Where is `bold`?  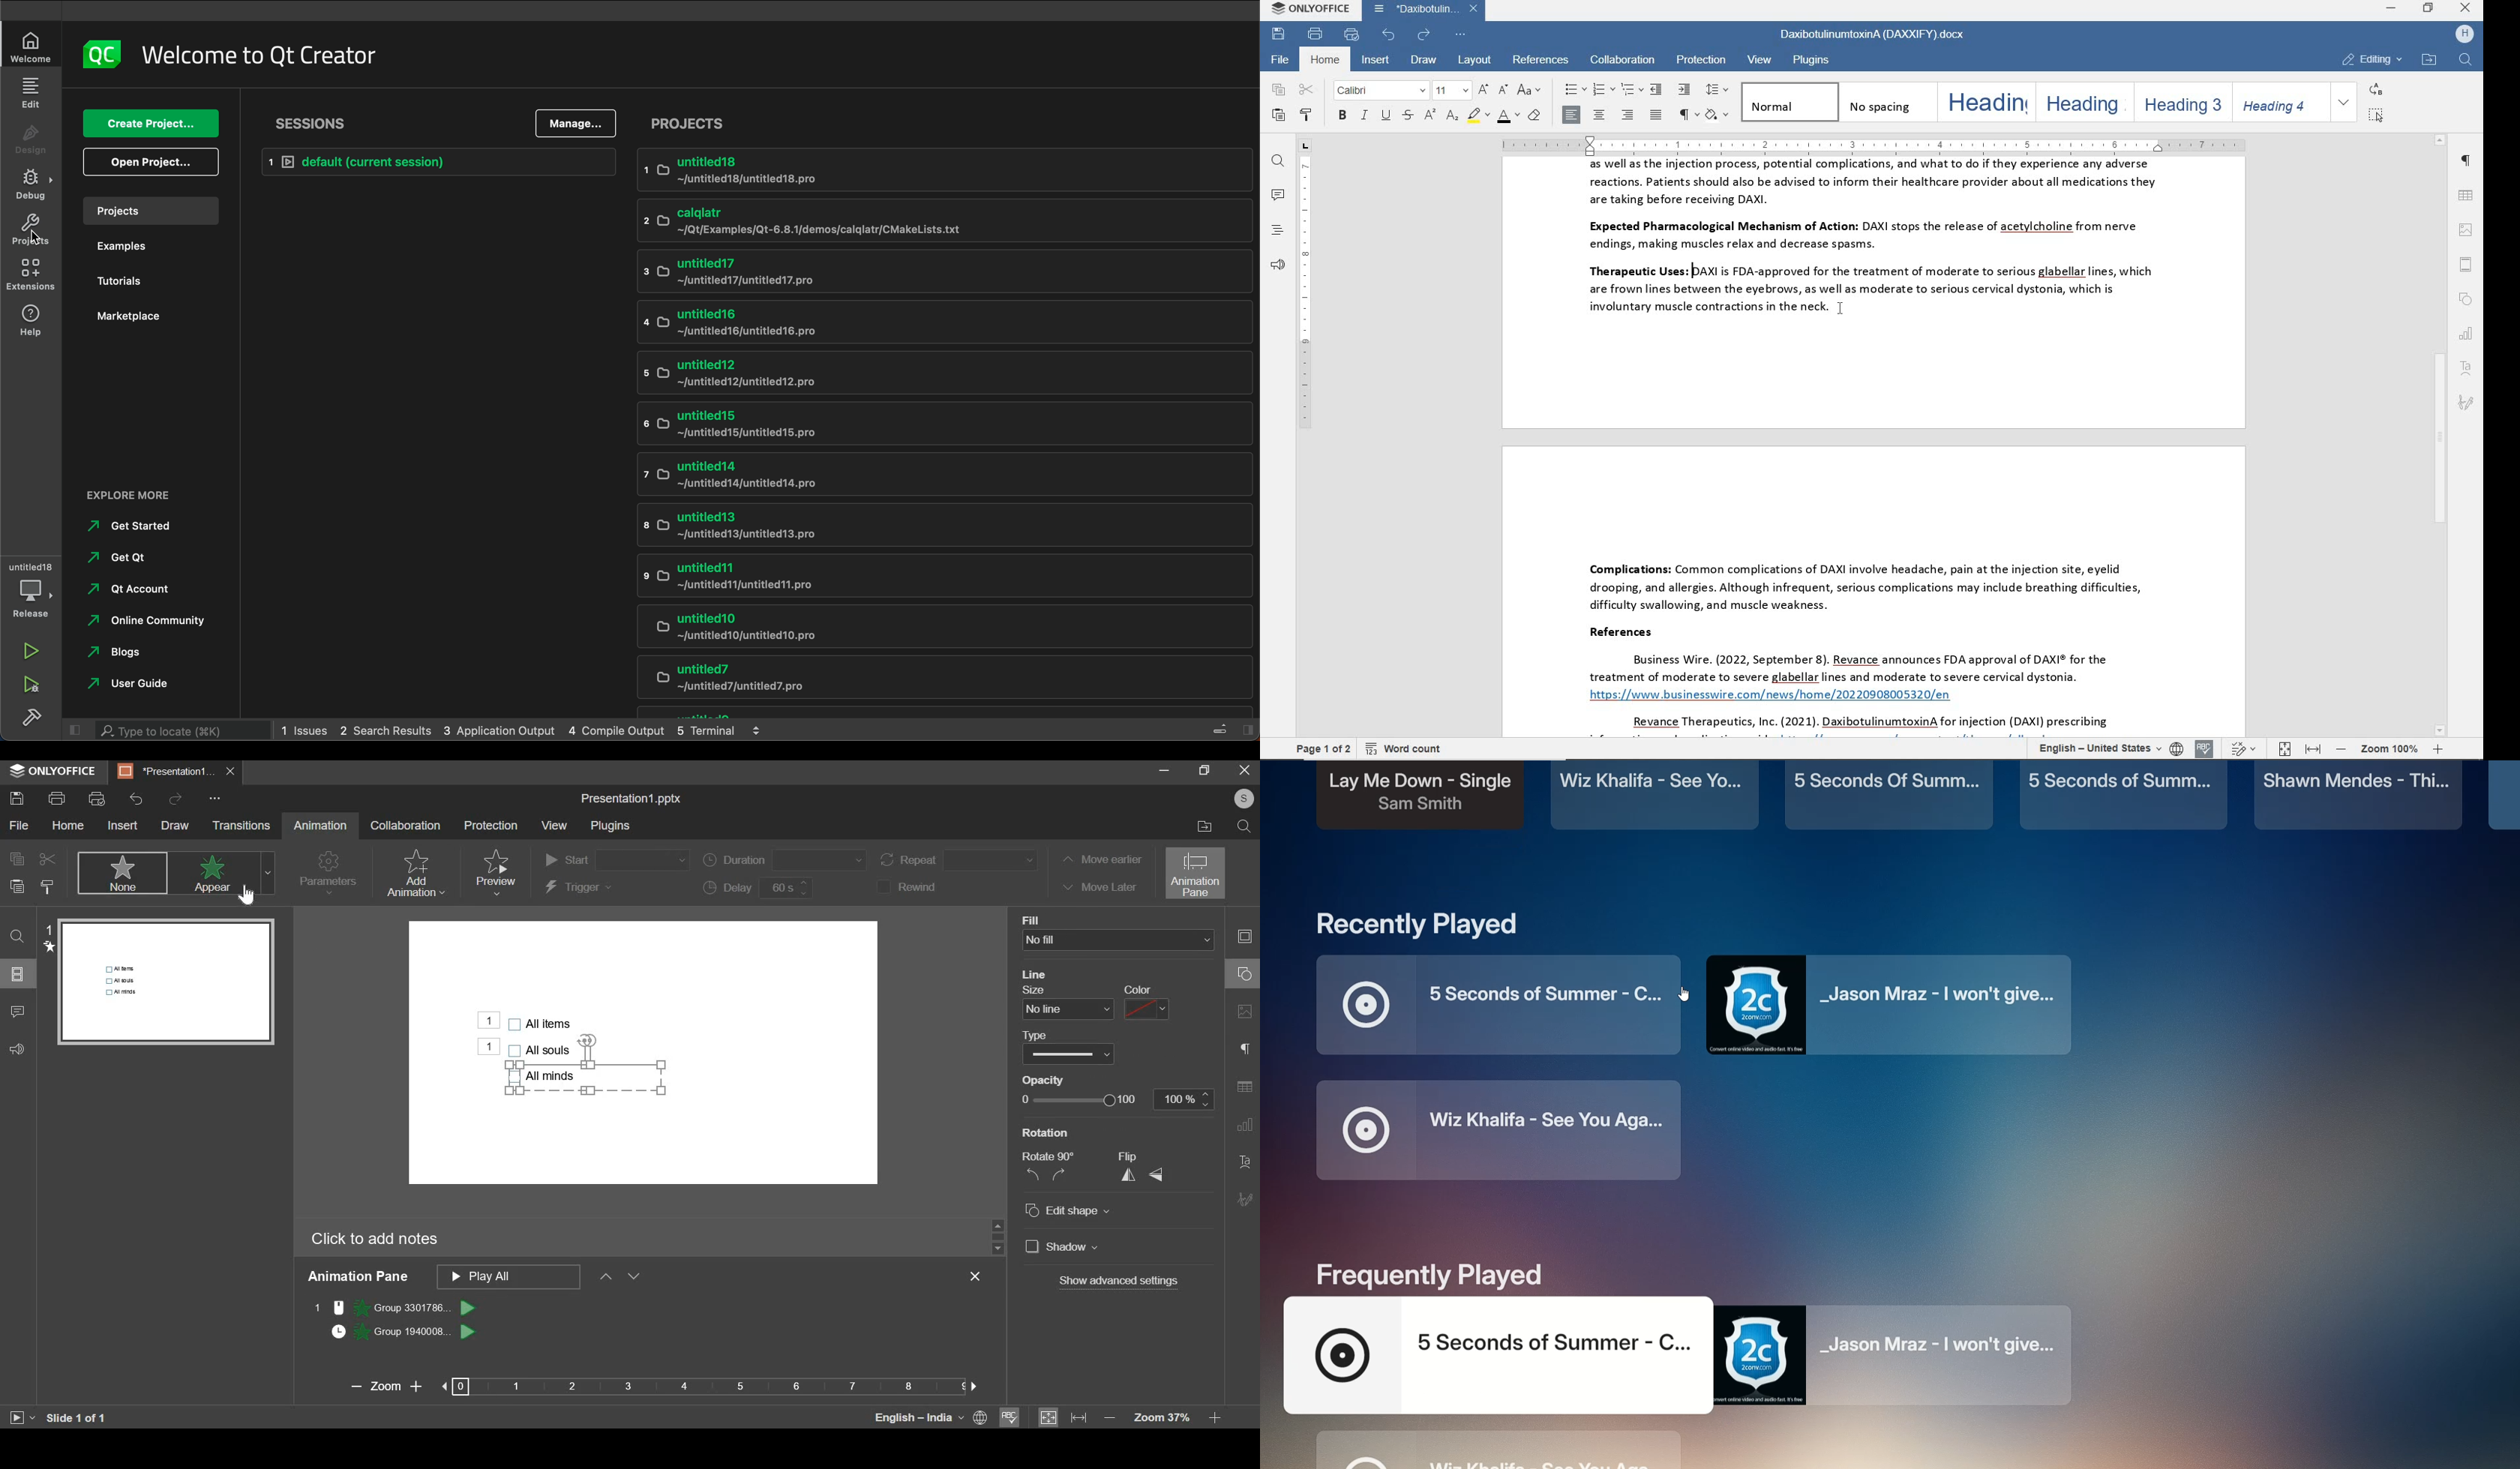 bold is located at coordinates (1342, 117).